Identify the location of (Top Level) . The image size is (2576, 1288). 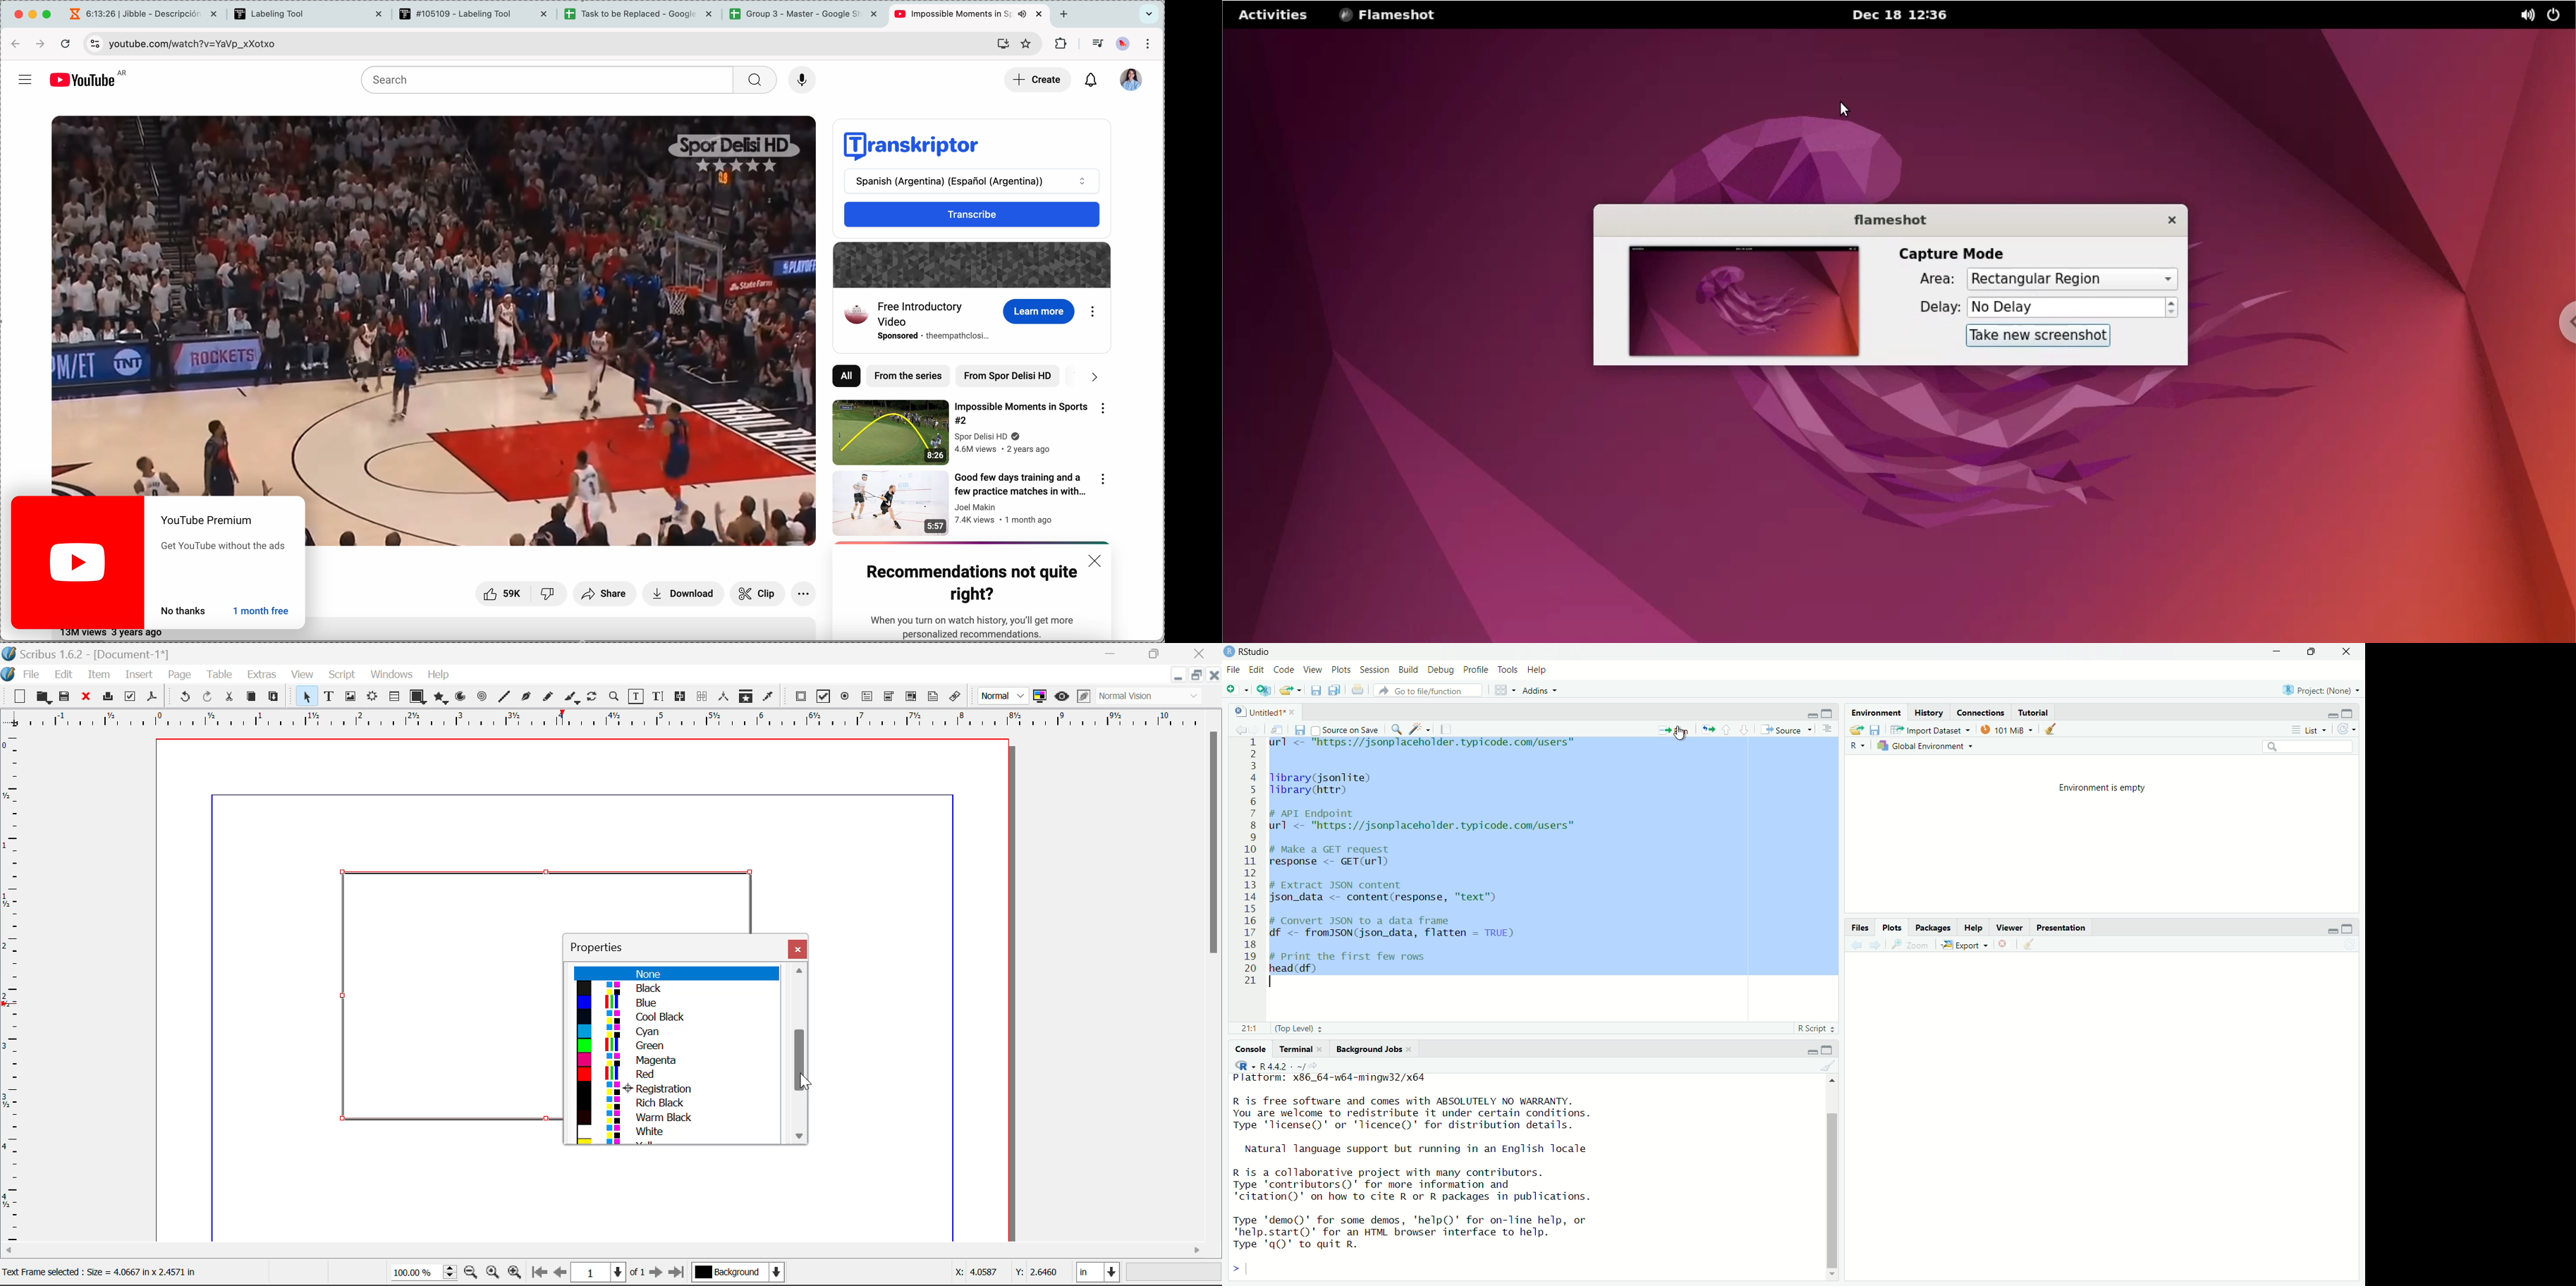
(1299, 1028).